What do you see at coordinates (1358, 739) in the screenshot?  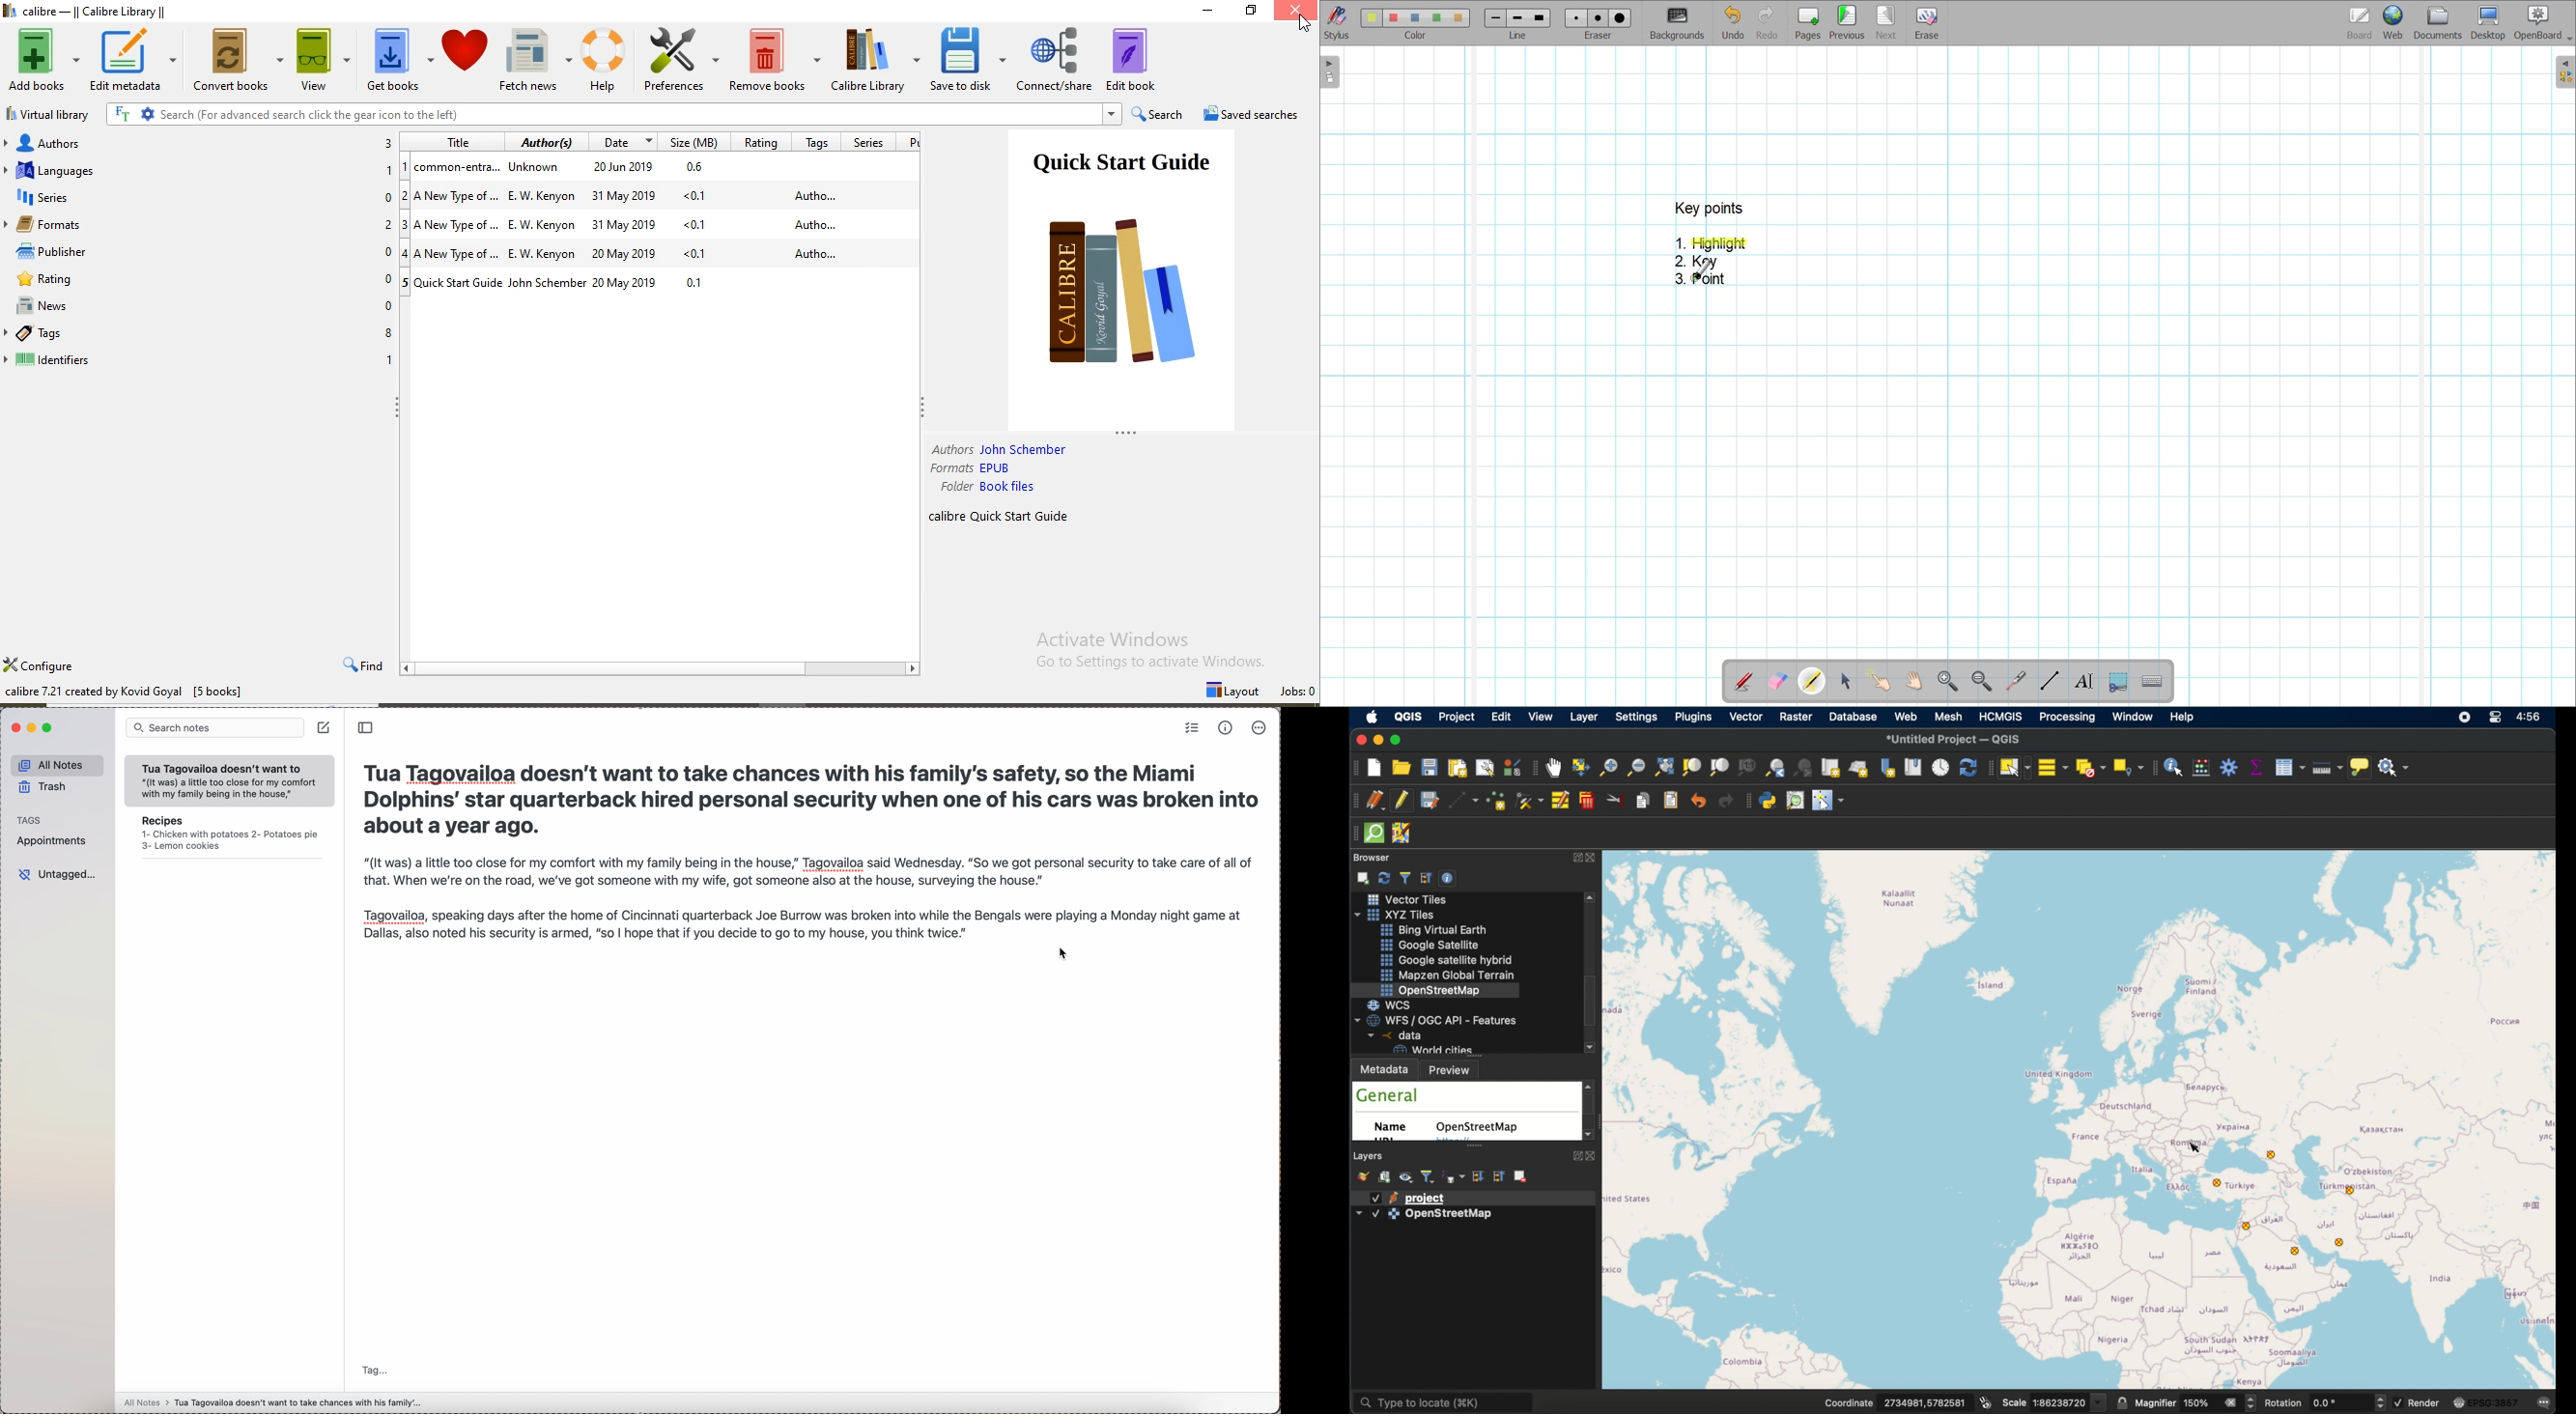 I see `close` at bounding box center [1358, 739].